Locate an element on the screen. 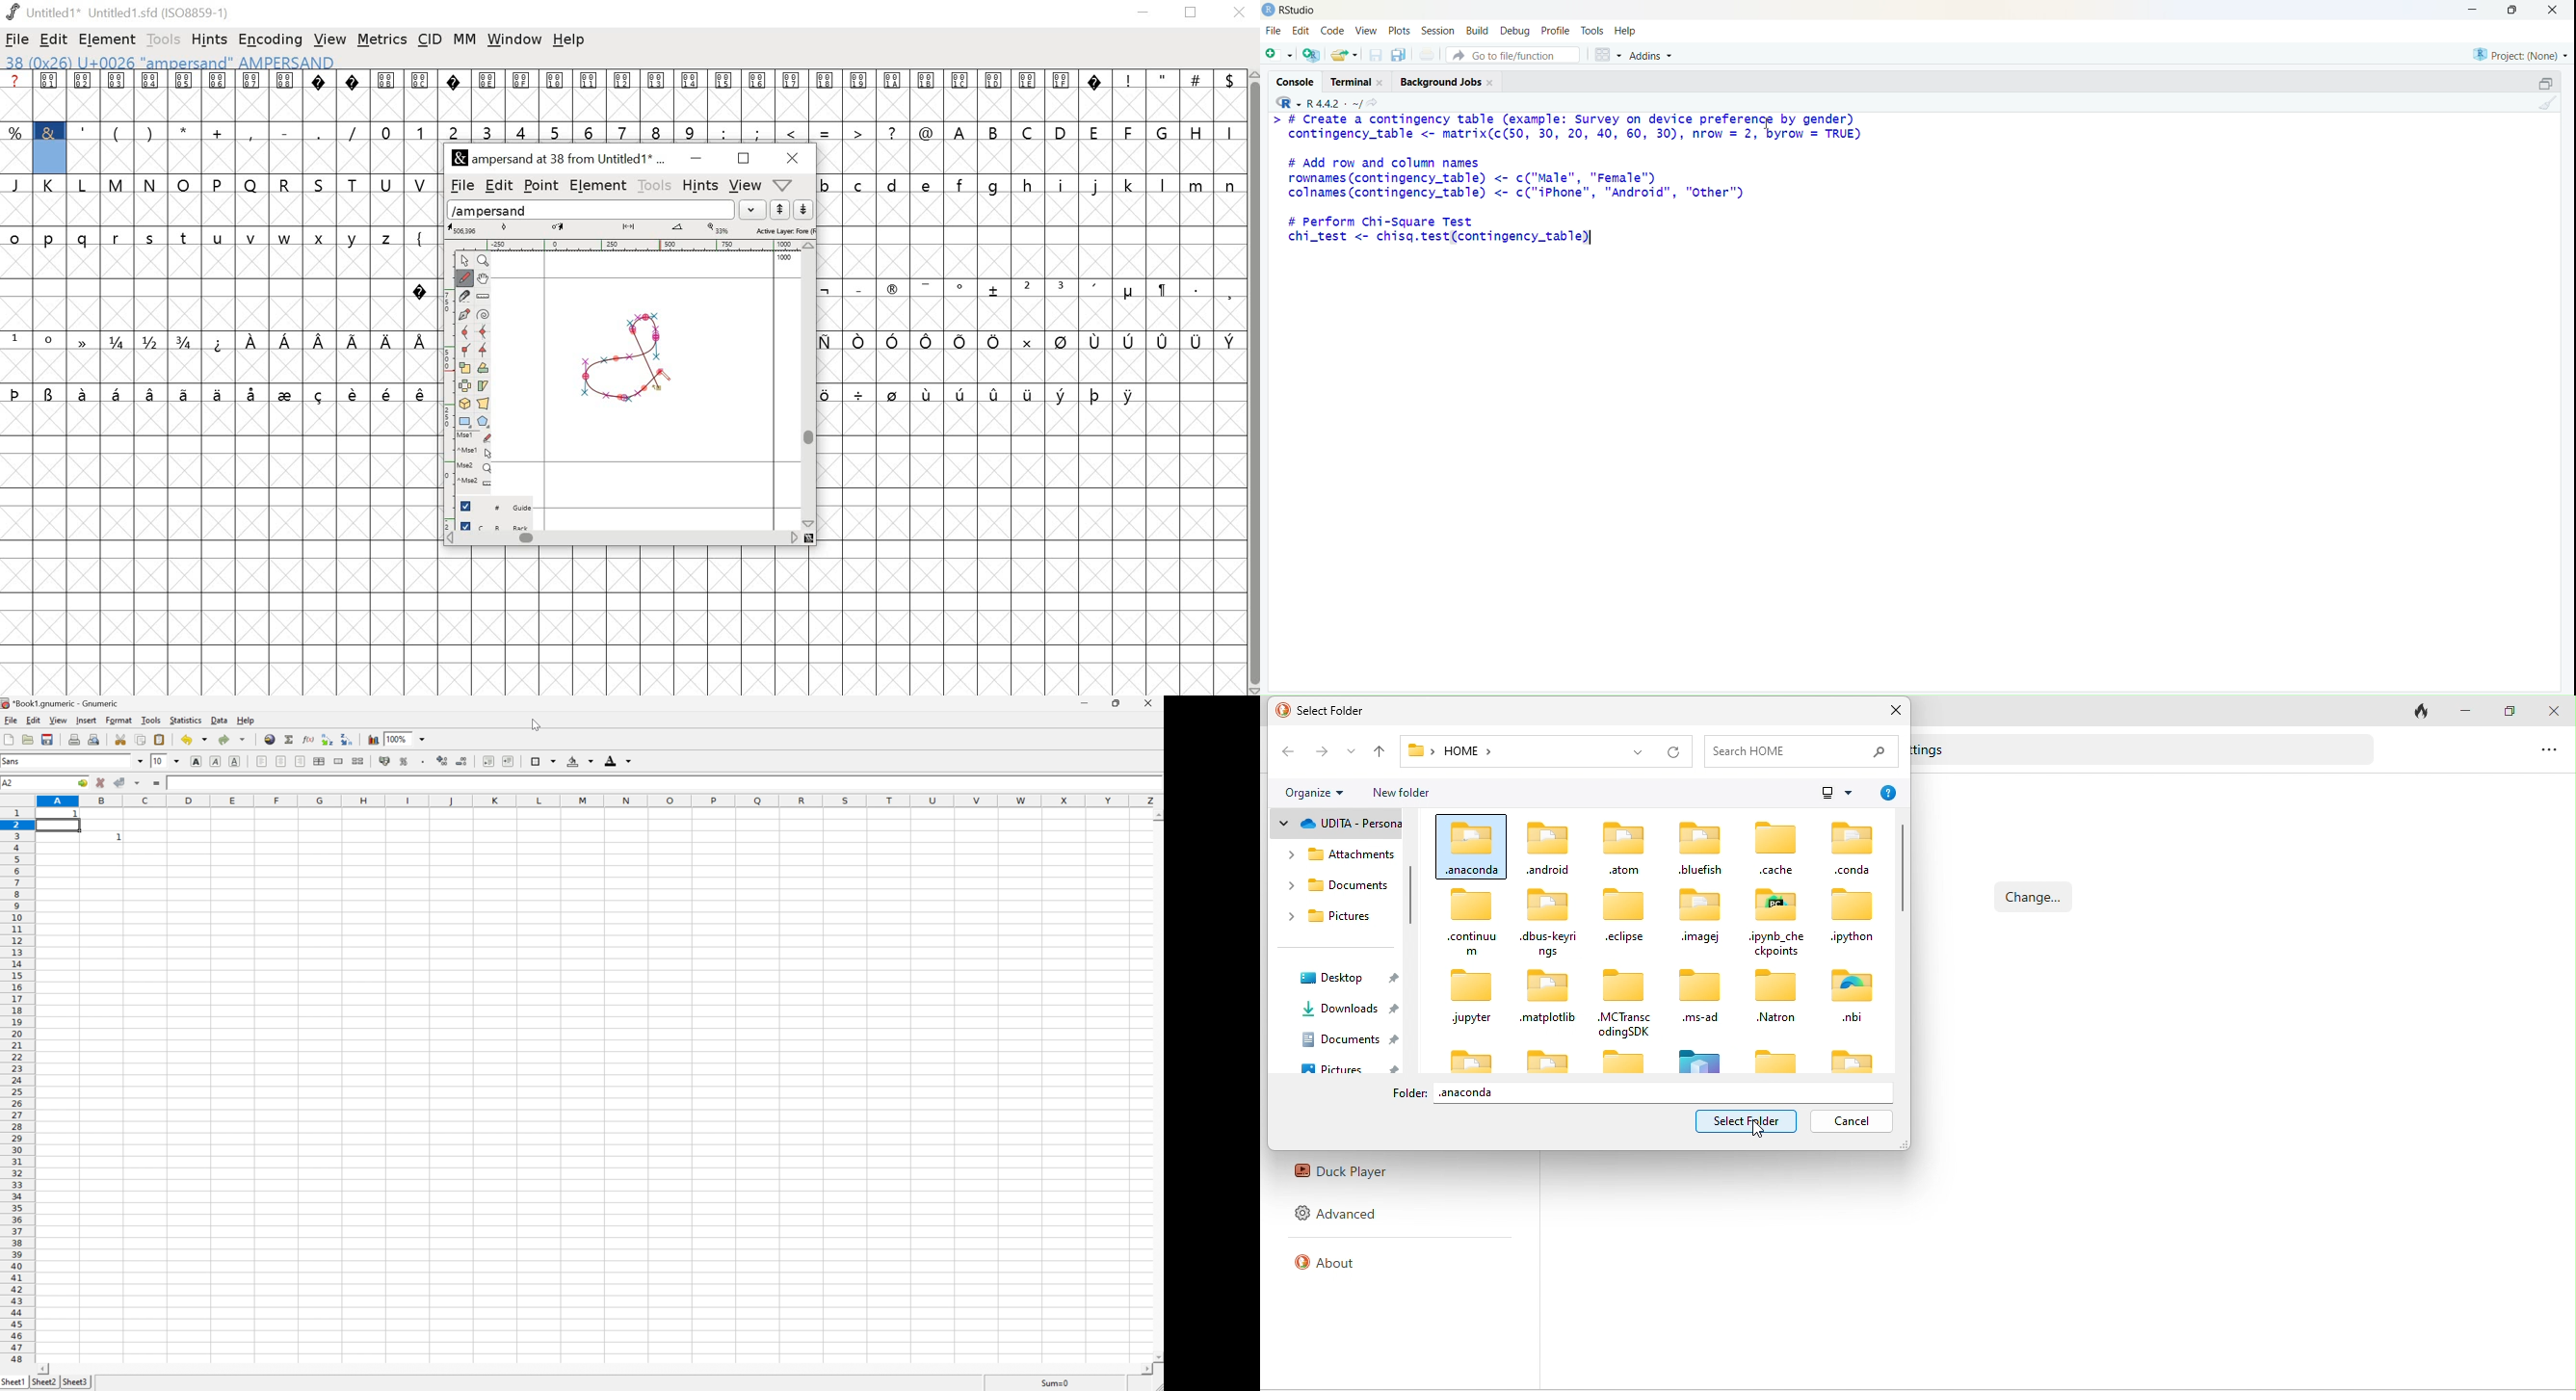  restore down is located at coordinates (1116, 703).